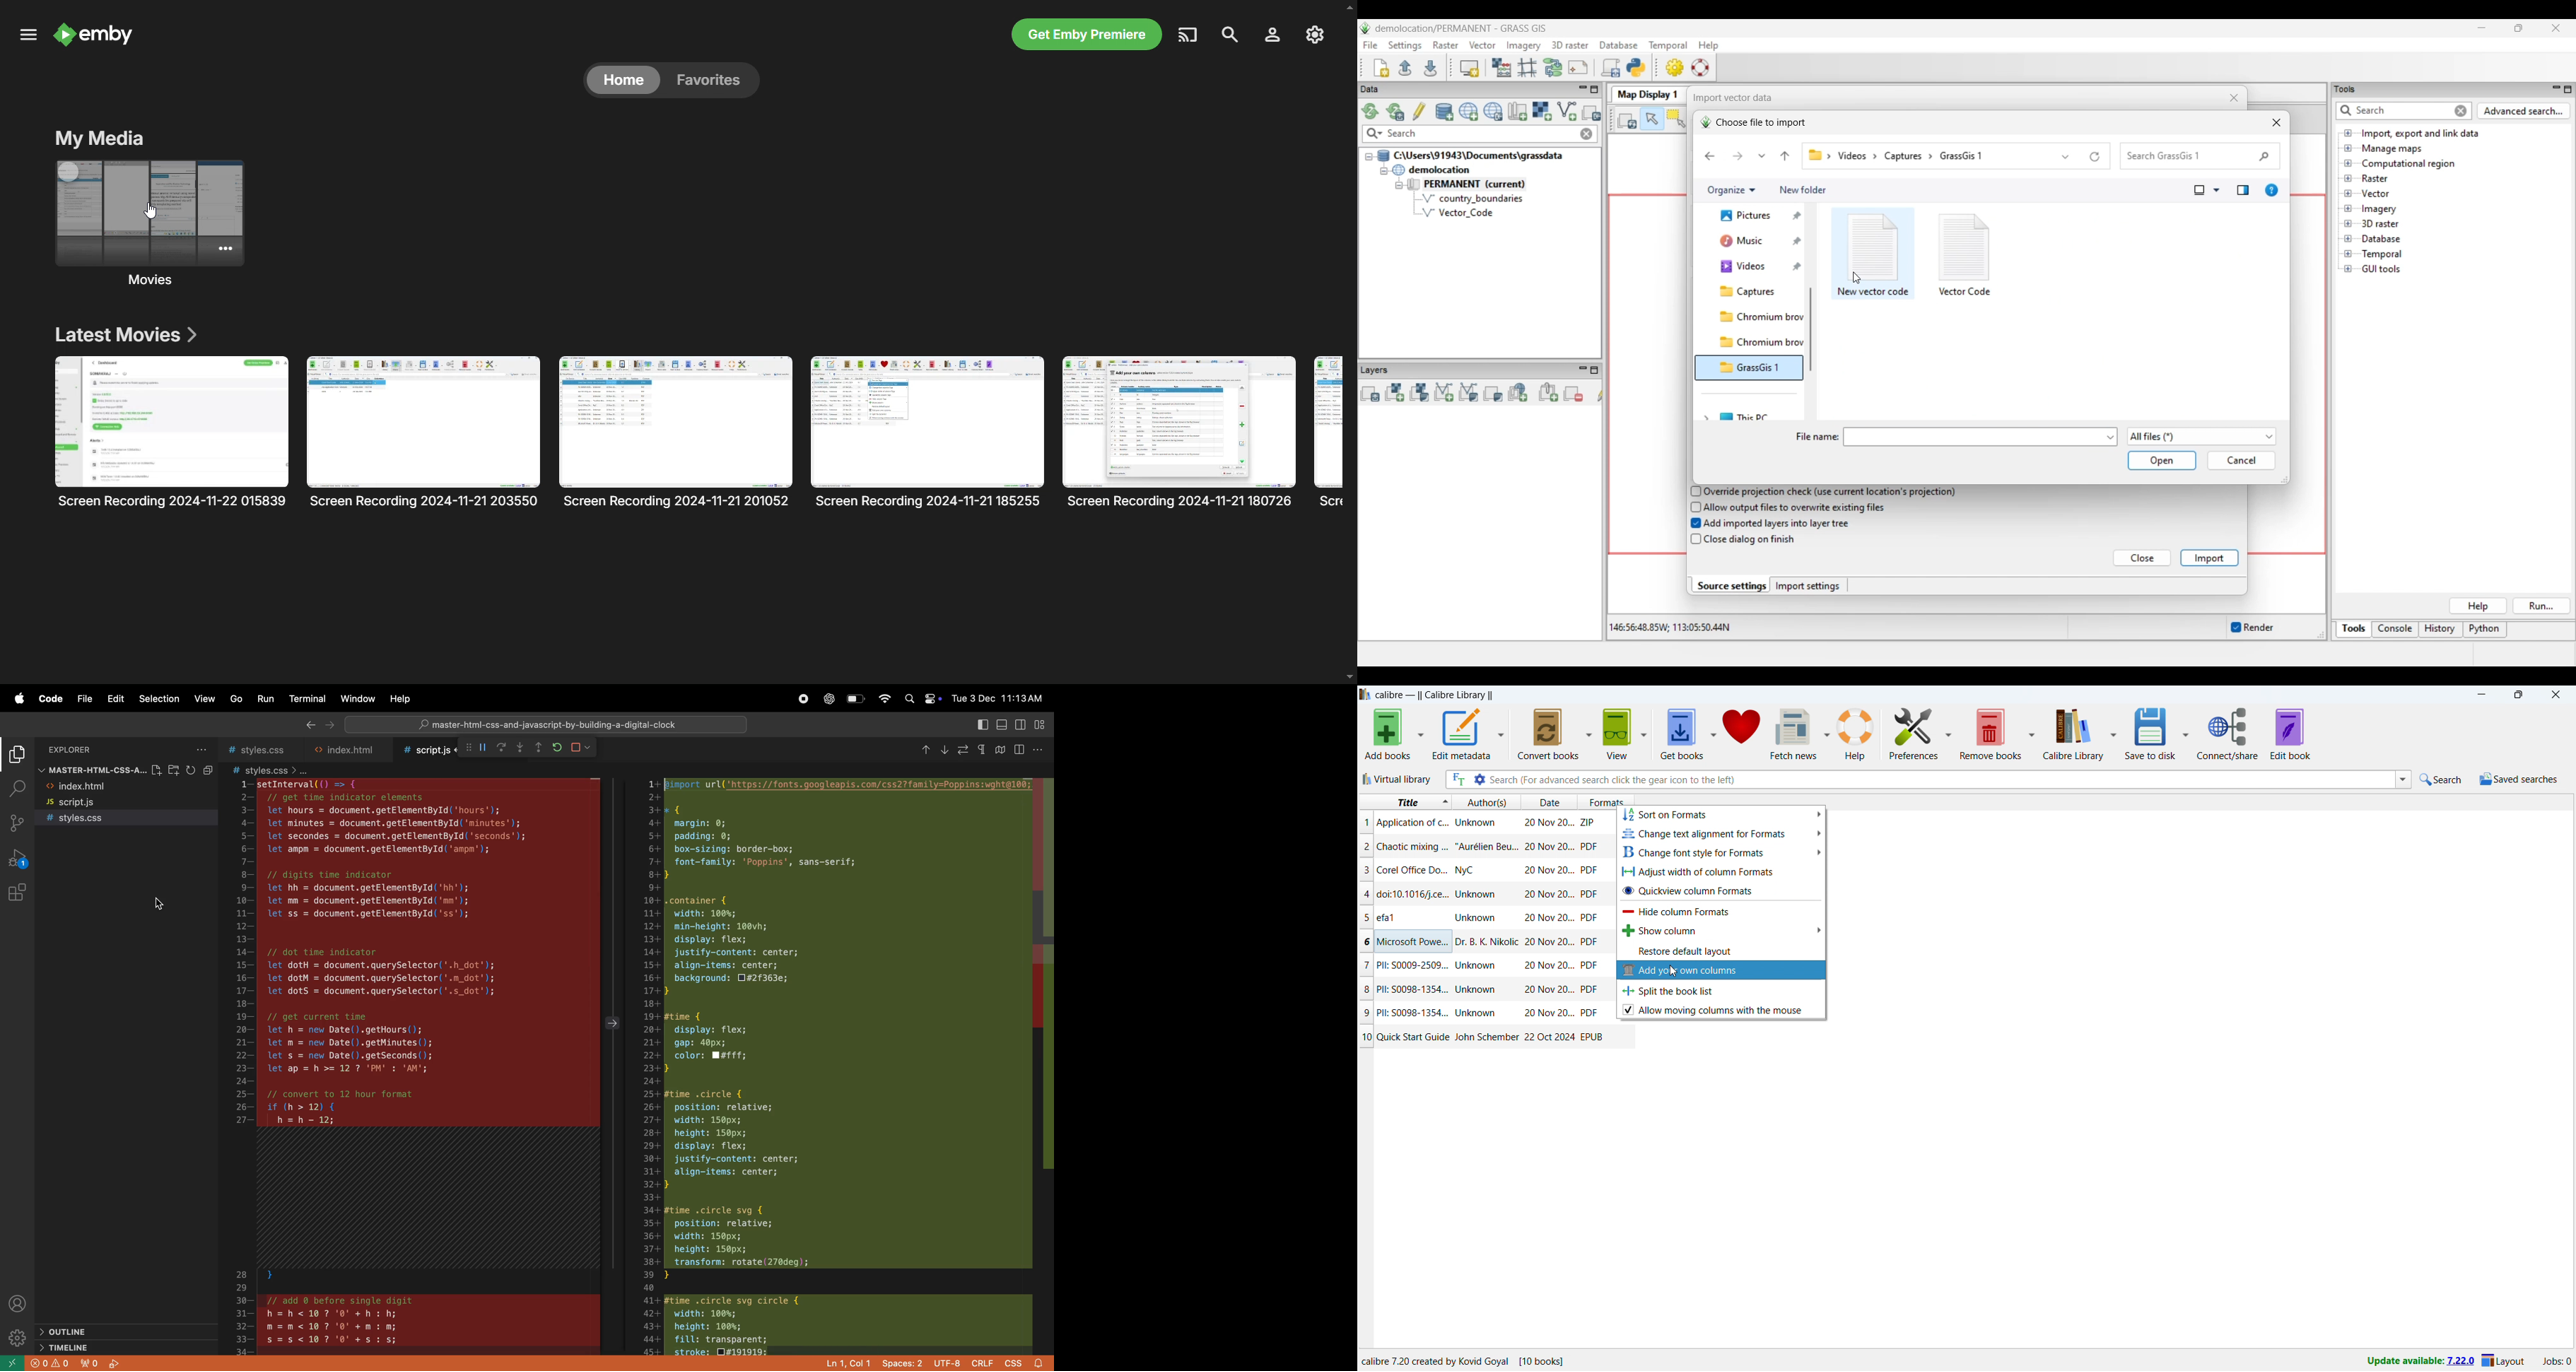 The height and width of the screenshot is (1372, 2576). I want to click on date, so click(1550, 1037).